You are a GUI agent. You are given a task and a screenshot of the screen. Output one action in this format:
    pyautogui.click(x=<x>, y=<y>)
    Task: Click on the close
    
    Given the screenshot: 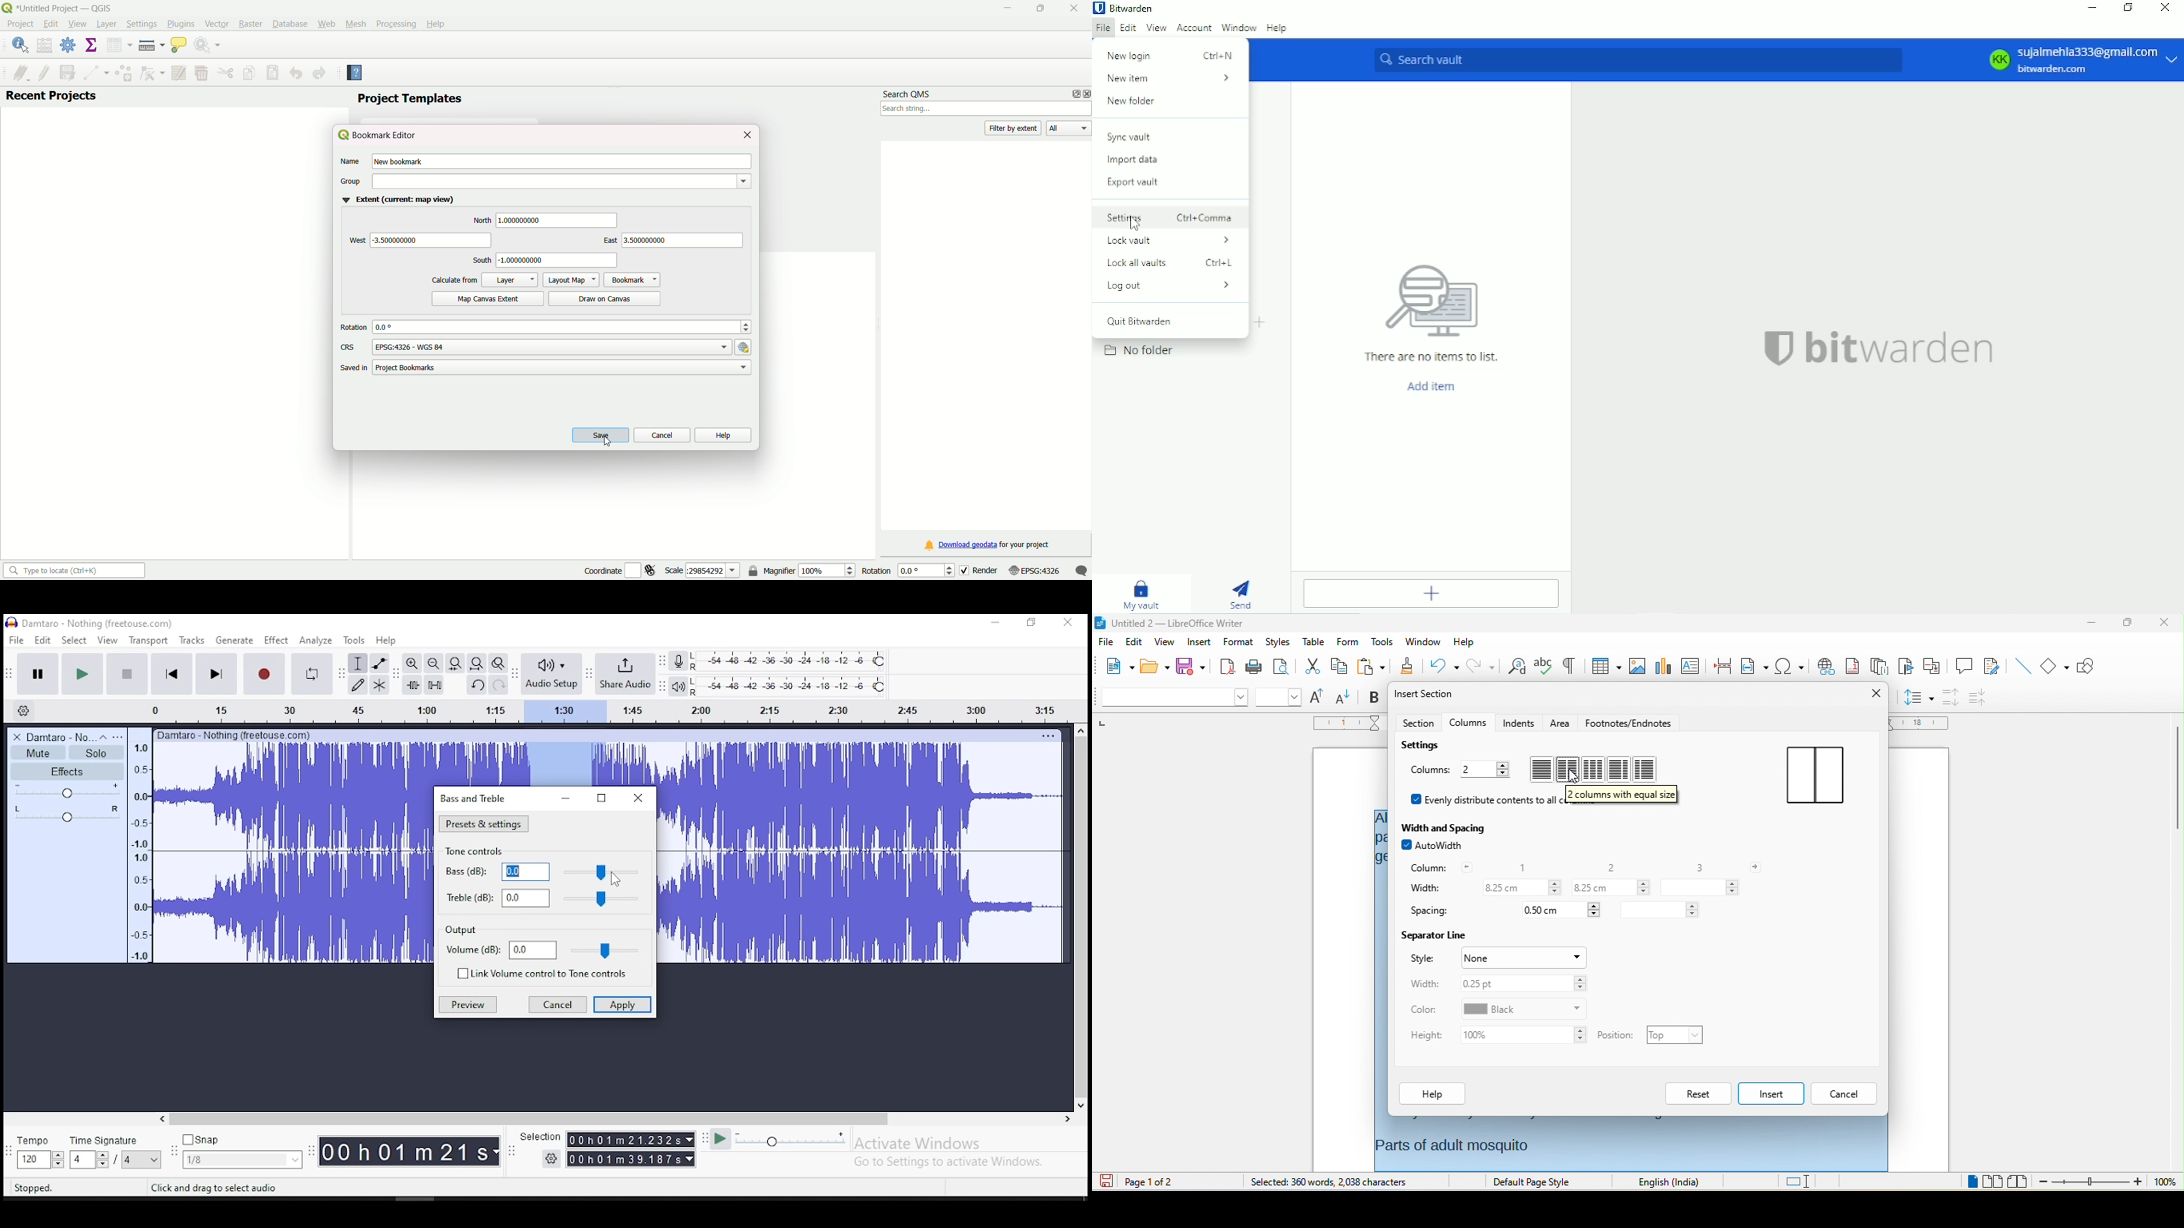 What is the action you would take?
    pyautogui.click(x=1068, y=623)
    